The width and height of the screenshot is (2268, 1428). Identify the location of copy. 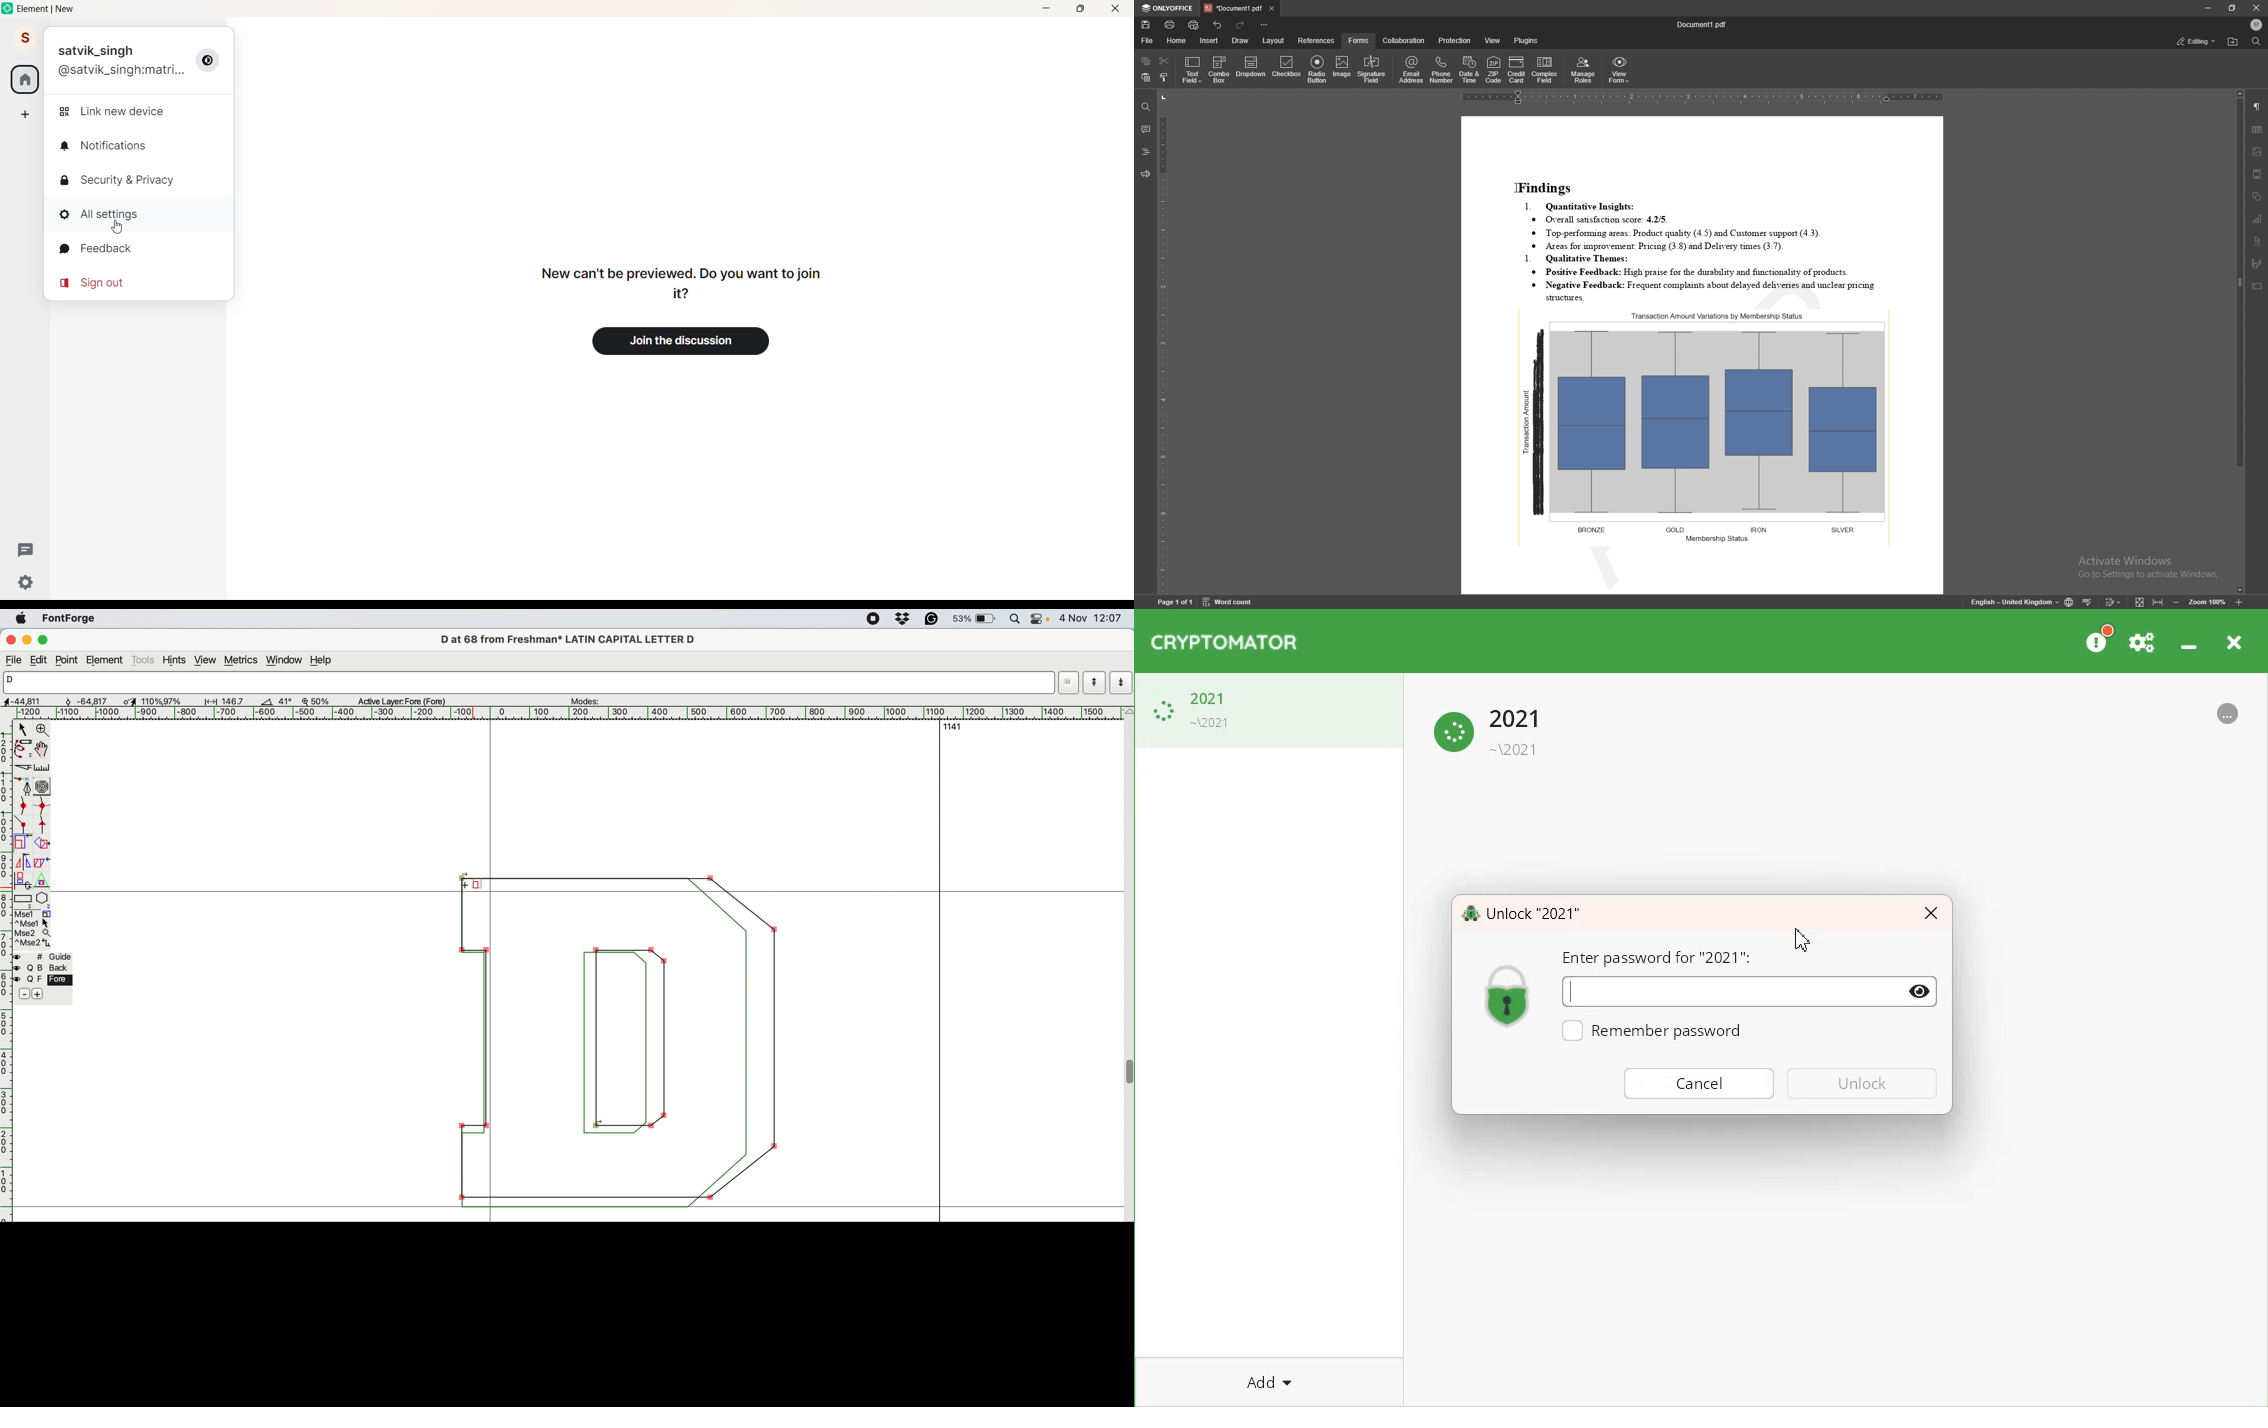
(1146, 61).